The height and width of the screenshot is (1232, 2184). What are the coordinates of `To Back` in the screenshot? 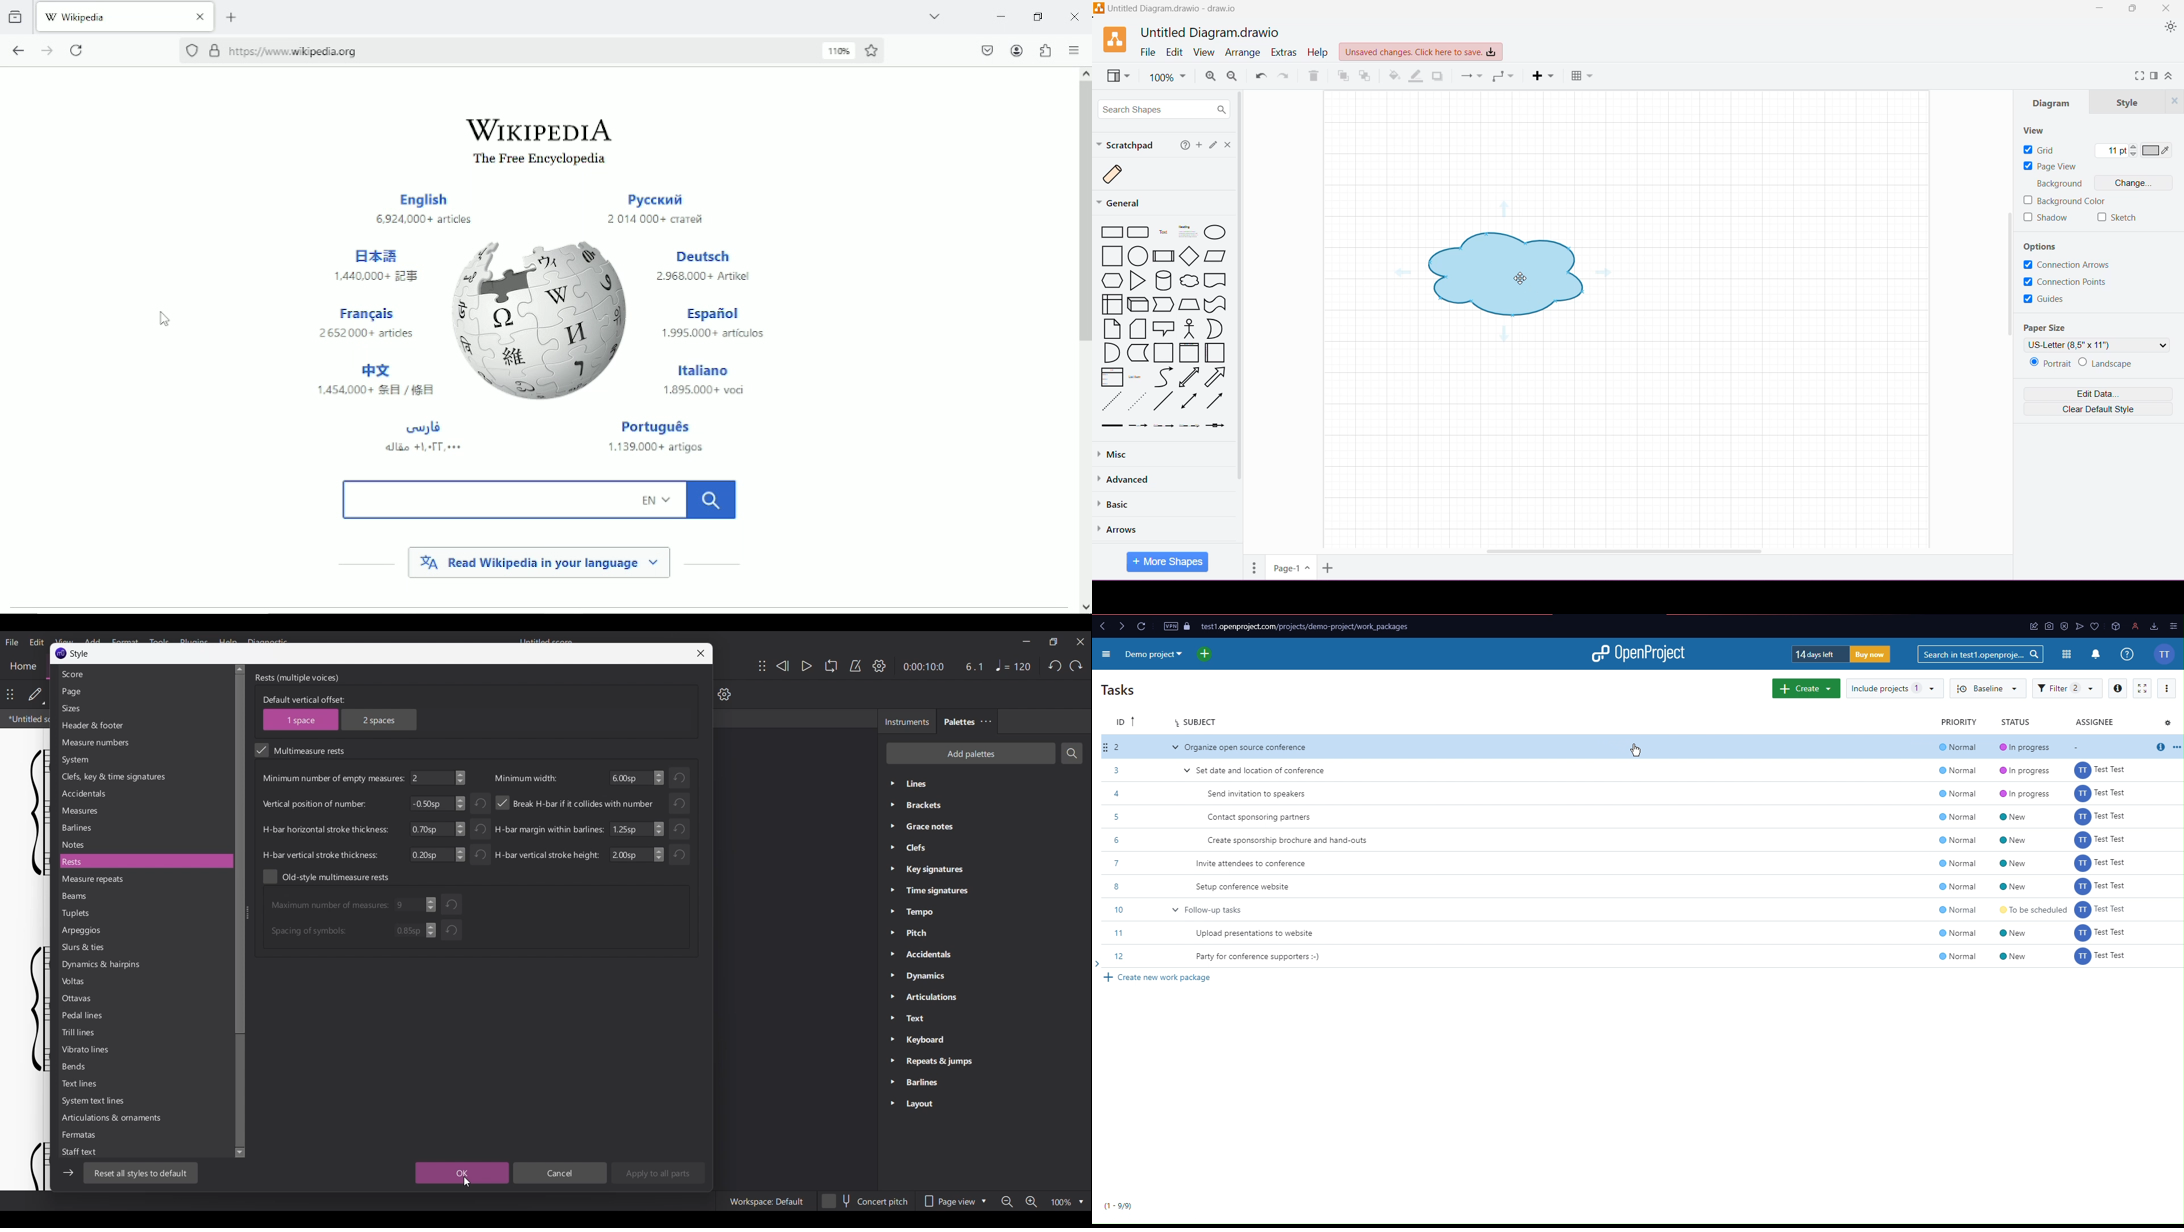 It's located at (1366, 77).